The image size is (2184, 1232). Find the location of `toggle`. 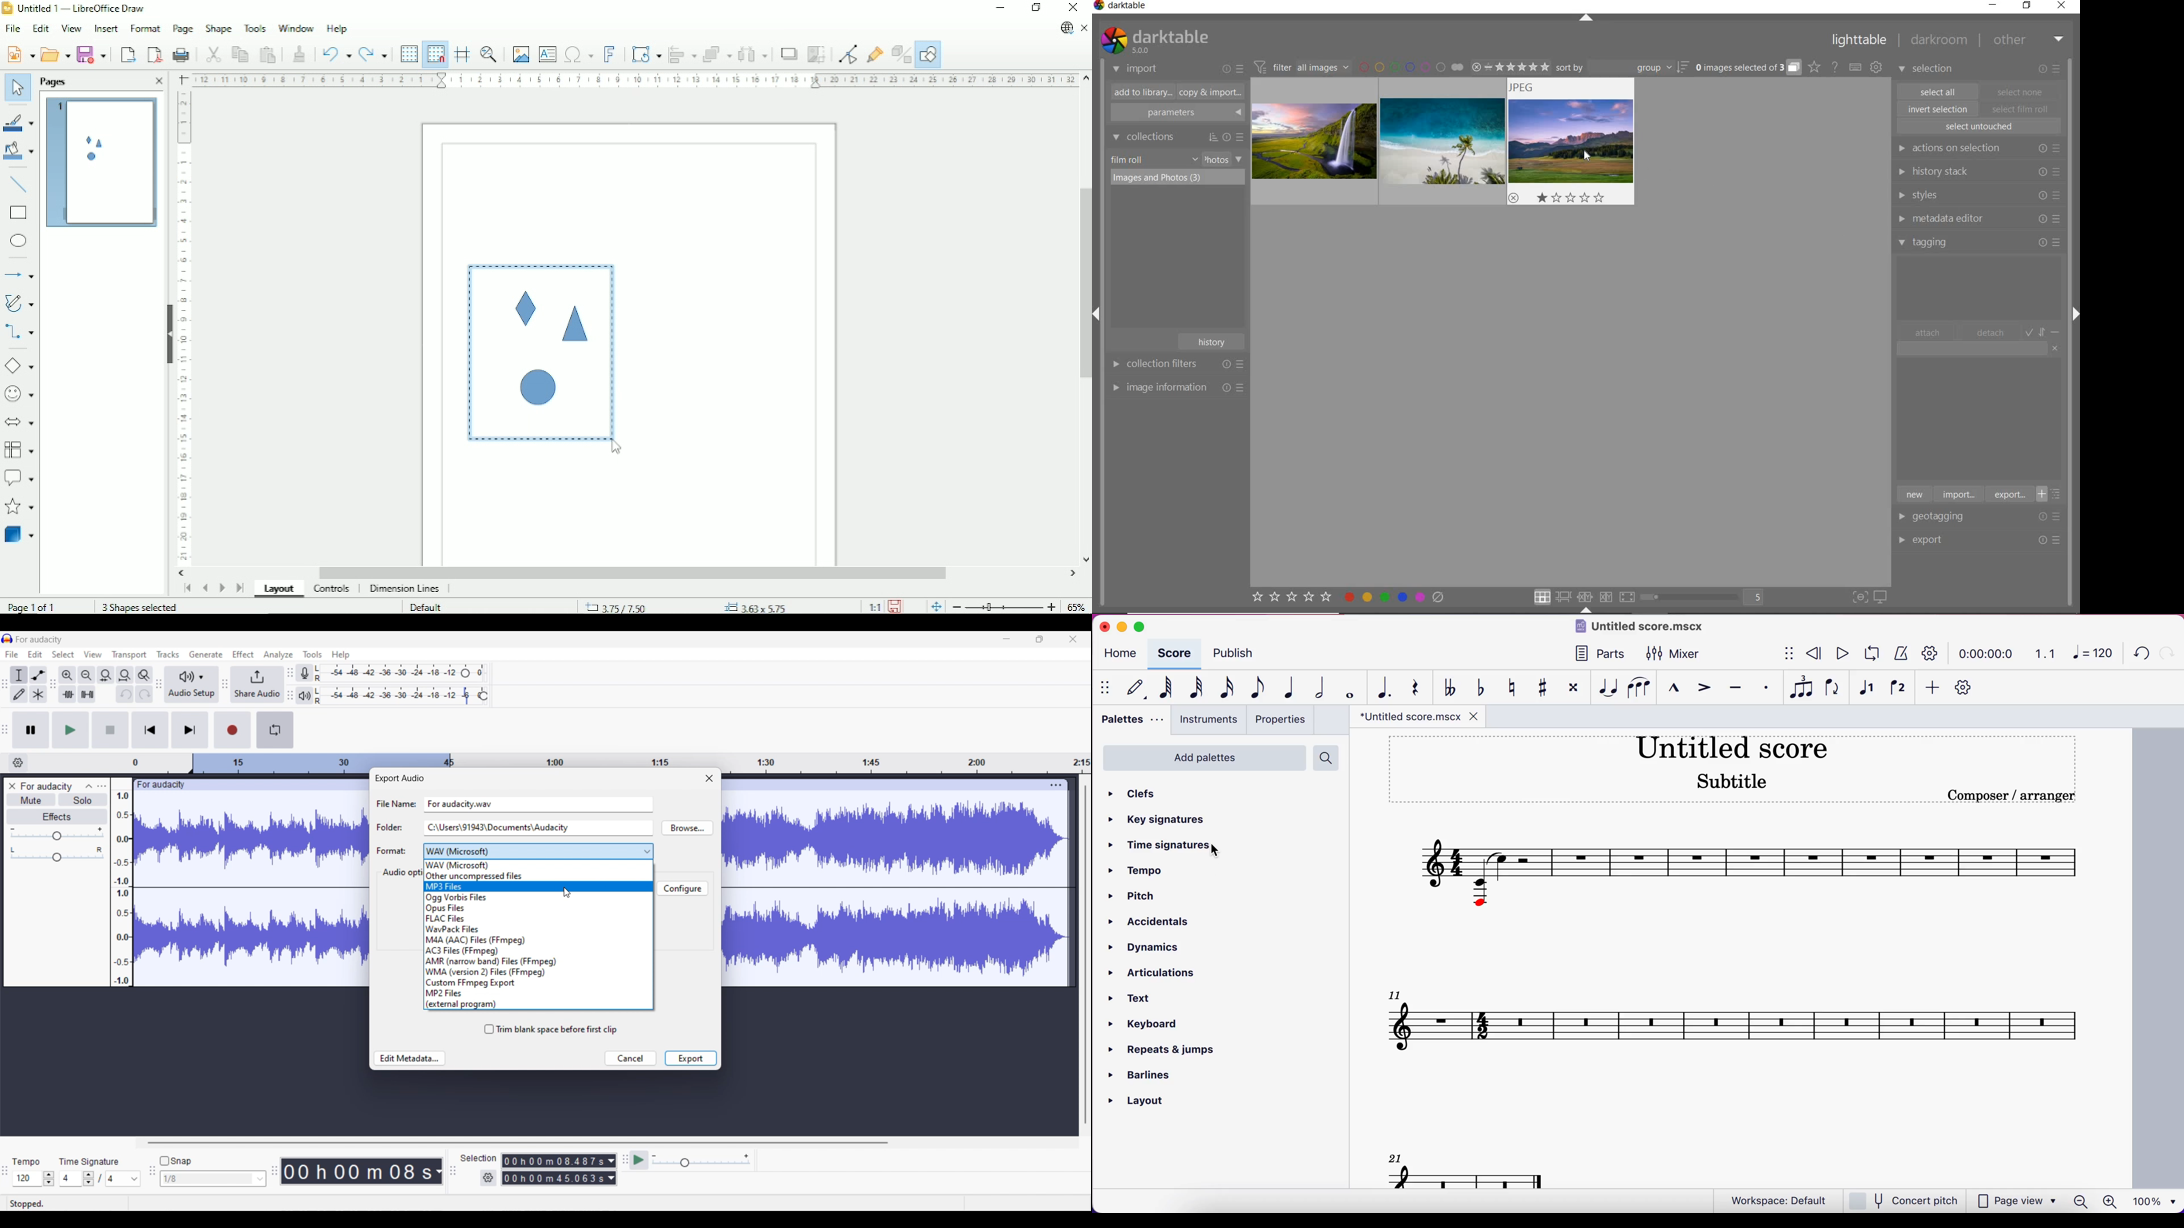

toggle is located at coordinates (2044, 331).